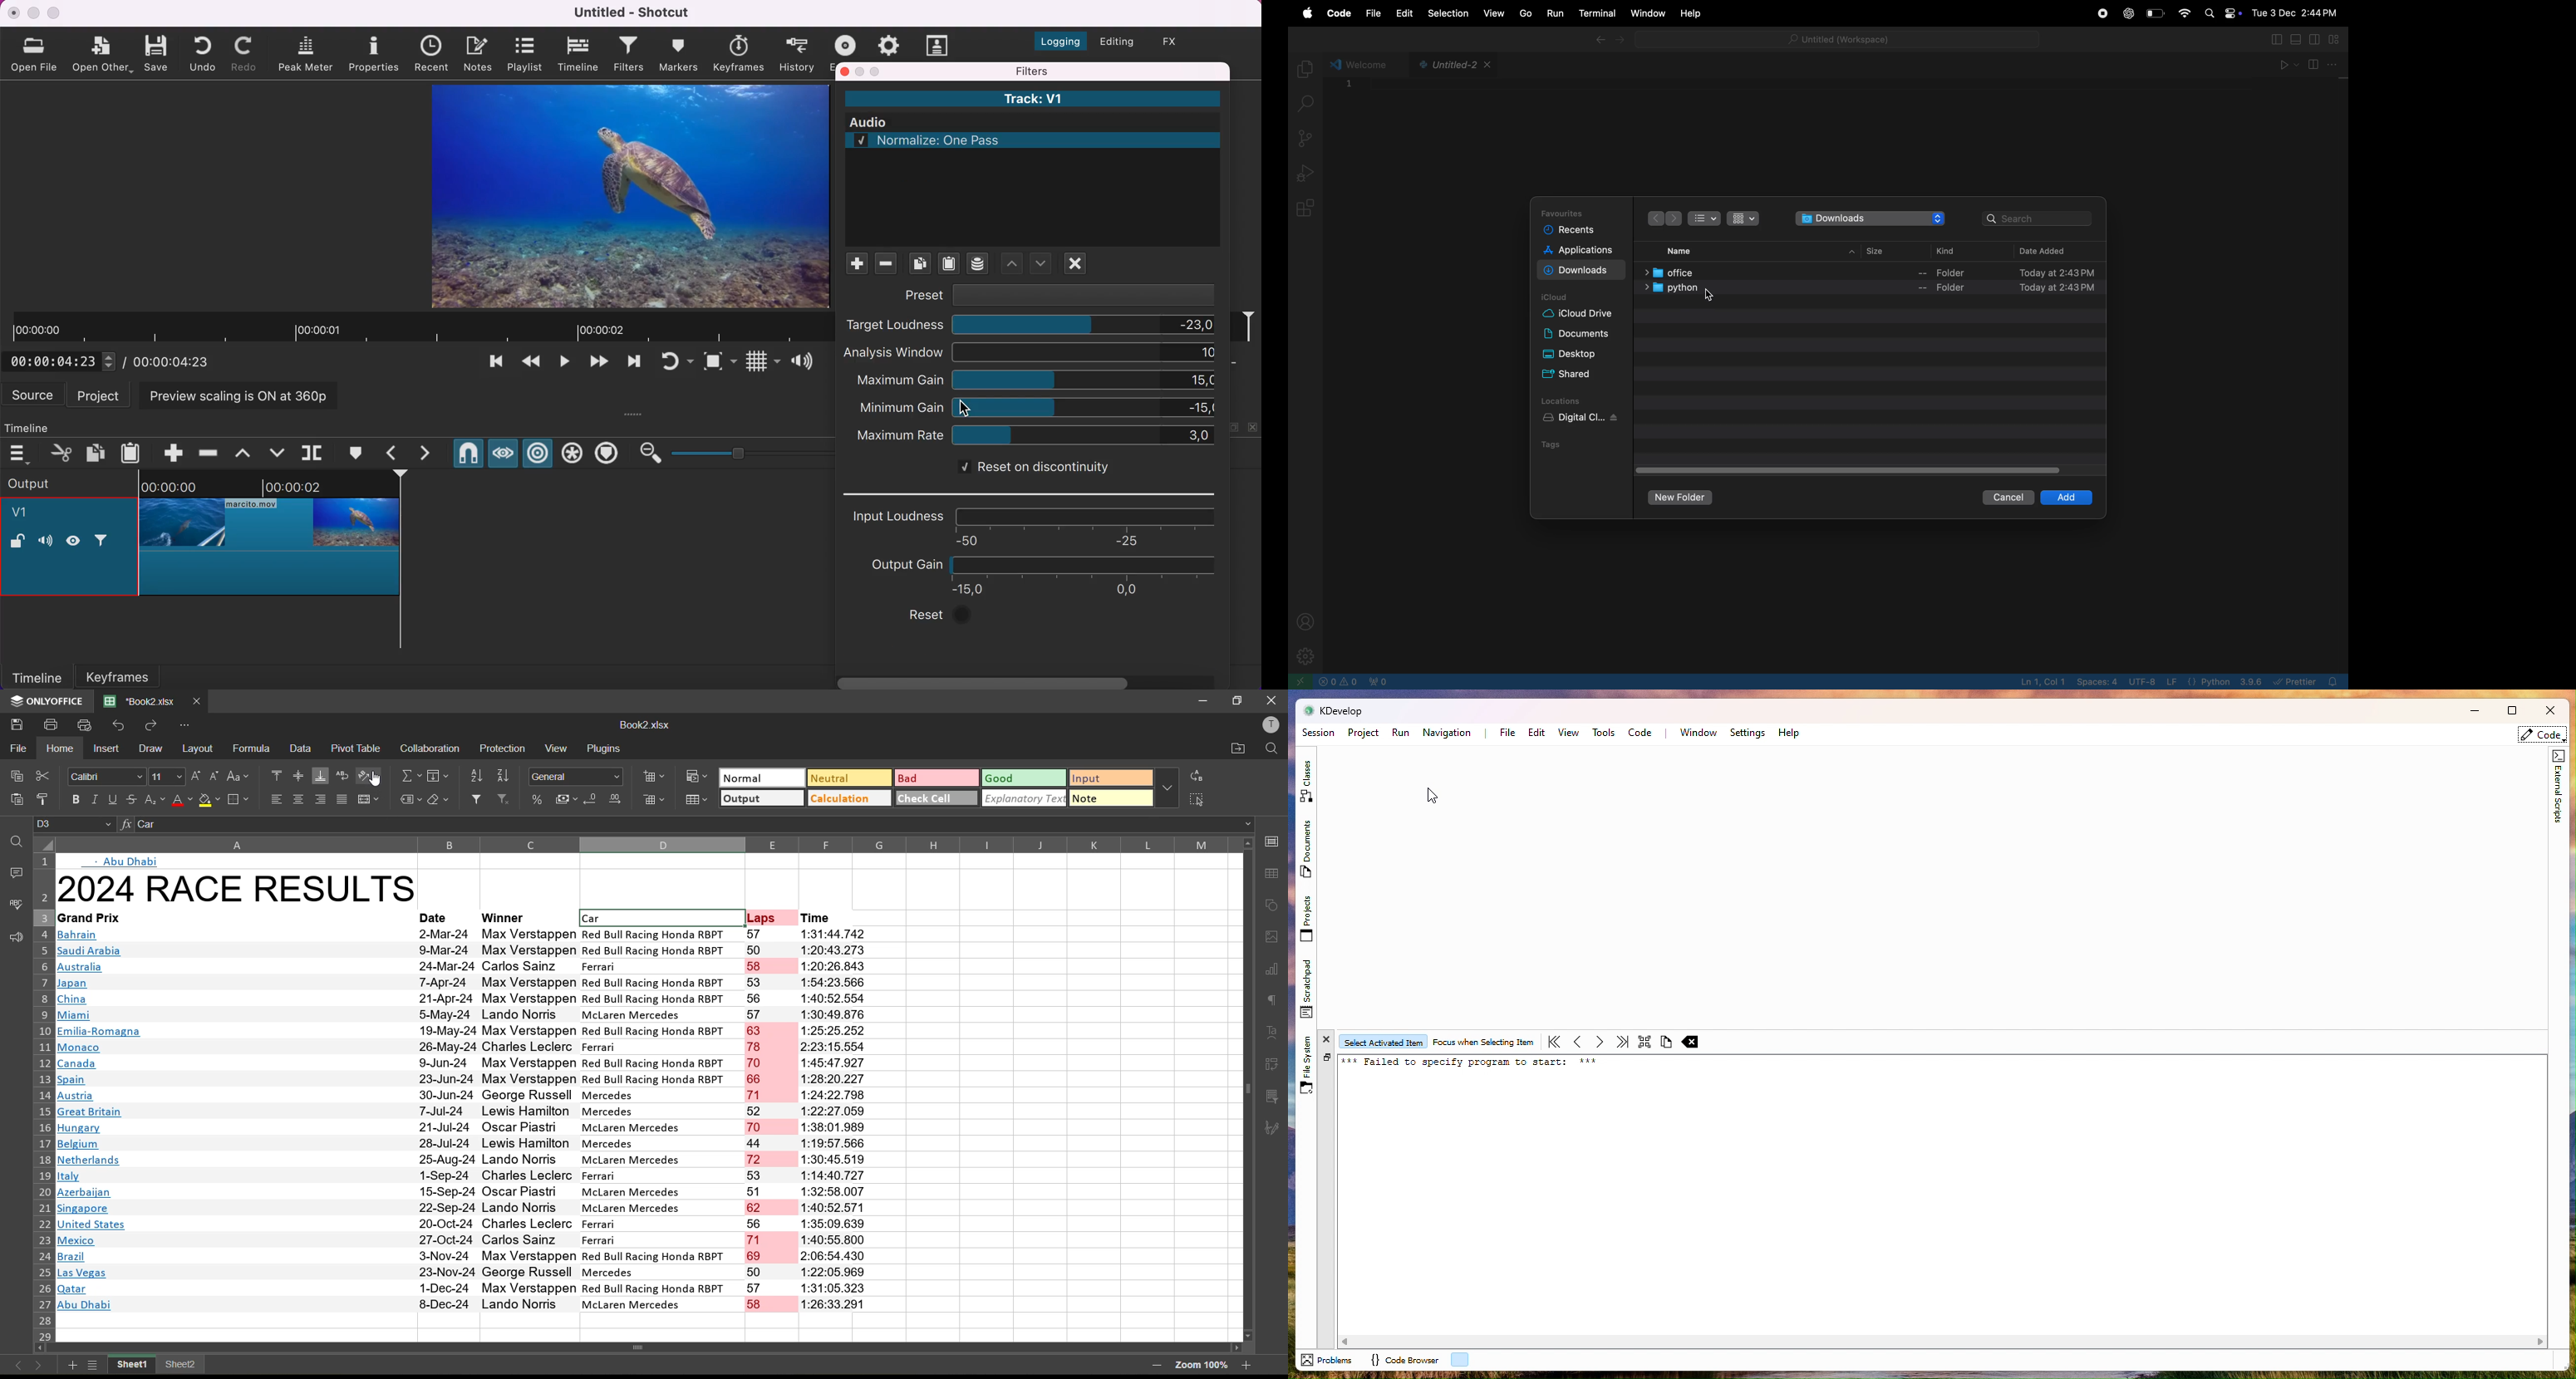 Image resolution: width=2576 pixels, height=1400 pixels. I want to click on bold, so click(76, 799).